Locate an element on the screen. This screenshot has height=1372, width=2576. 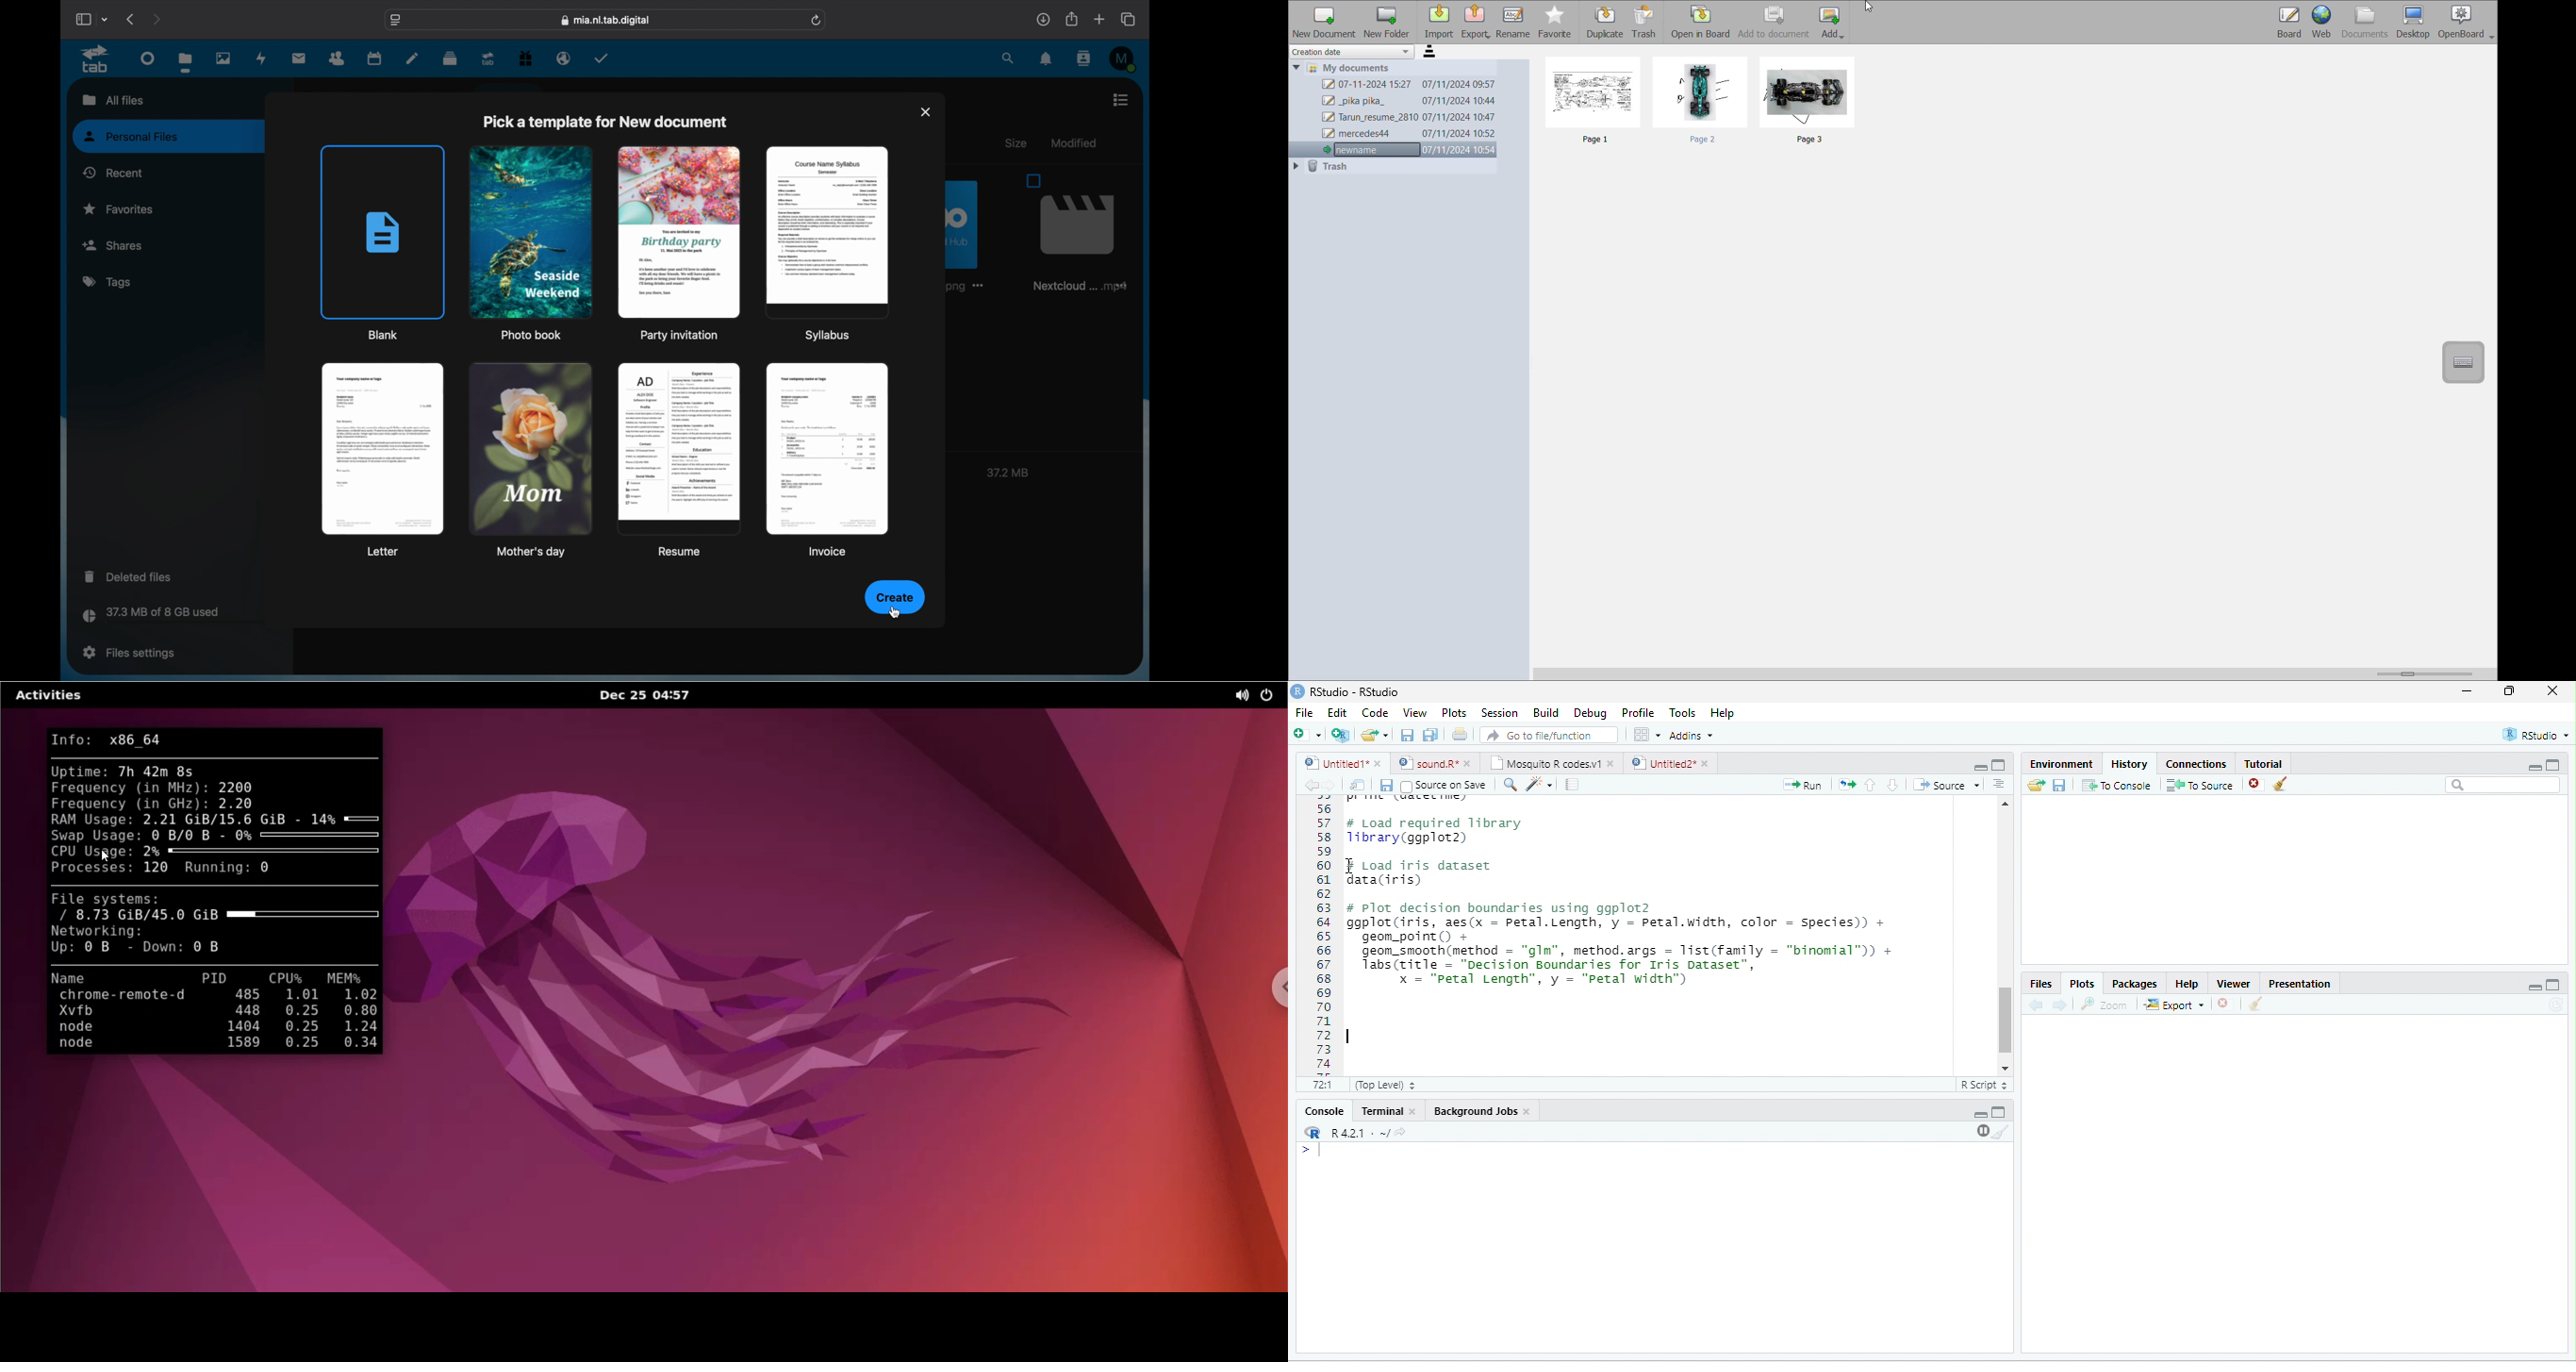
Maximize is located at coordinates (1999, 1112).